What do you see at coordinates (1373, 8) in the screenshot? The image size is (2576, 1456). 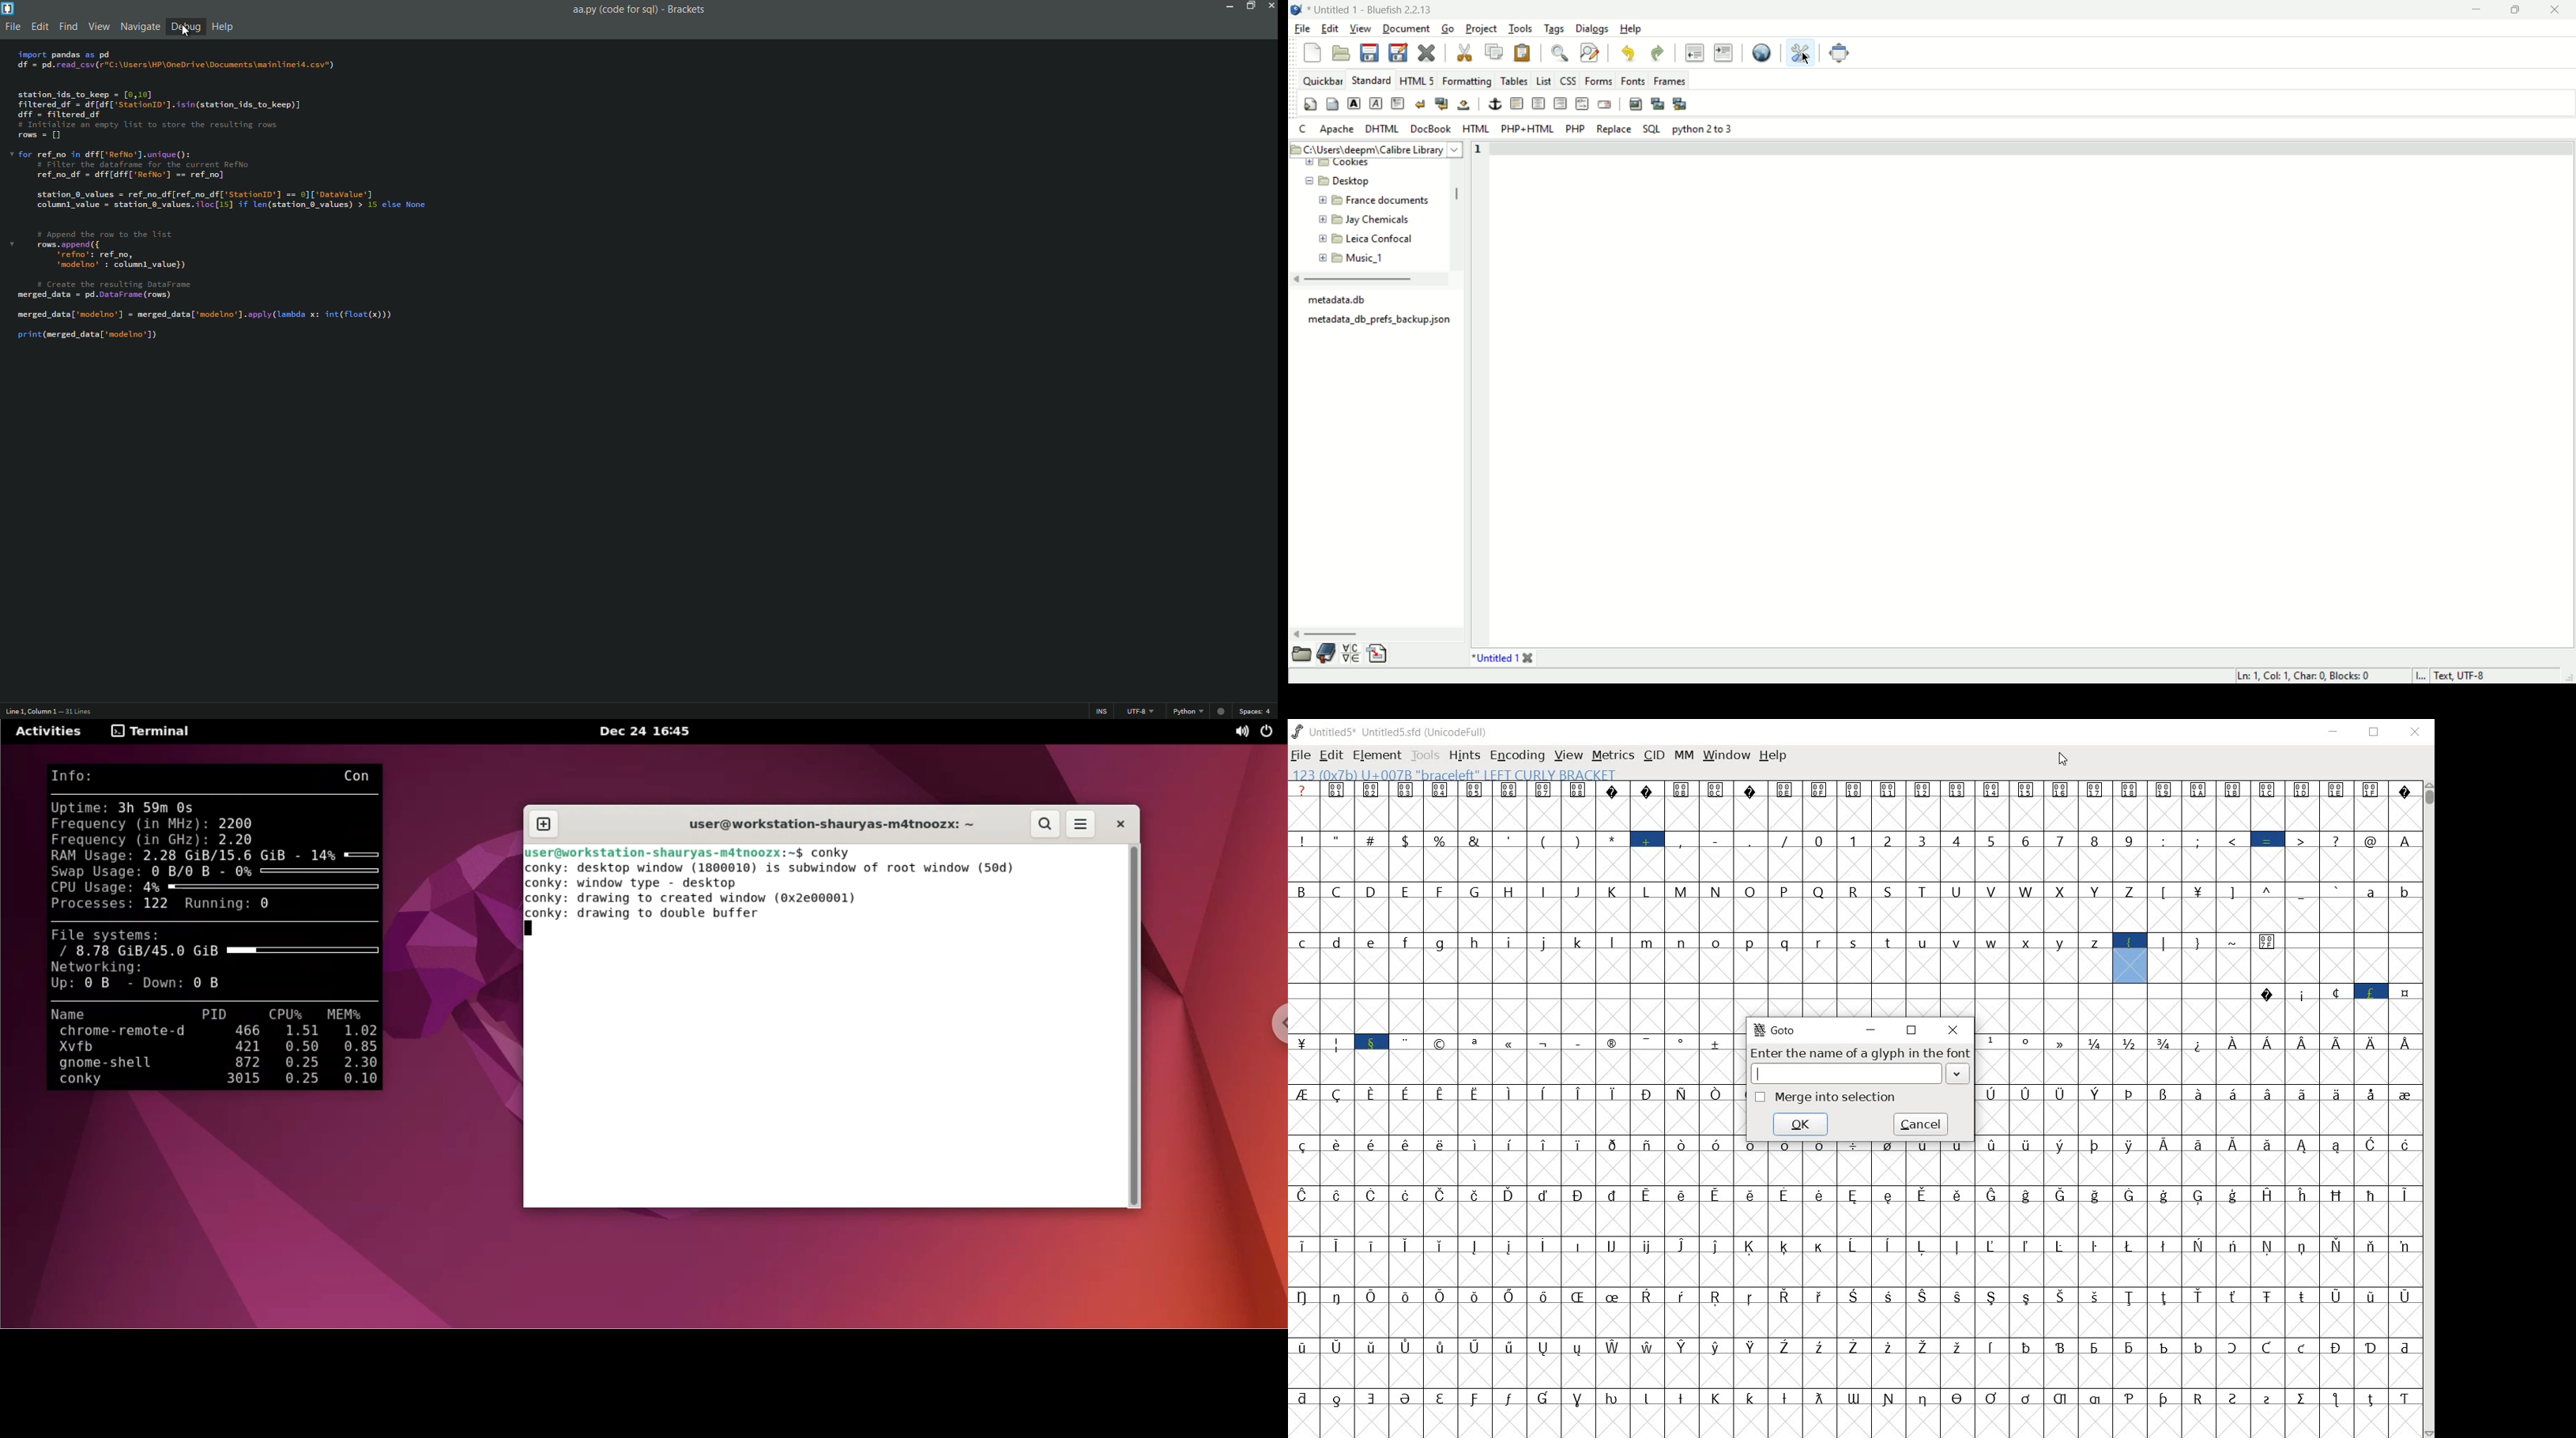 I see `Untitled 1 - Bluefish 2.2.13` at bounding box center [1373, 8].